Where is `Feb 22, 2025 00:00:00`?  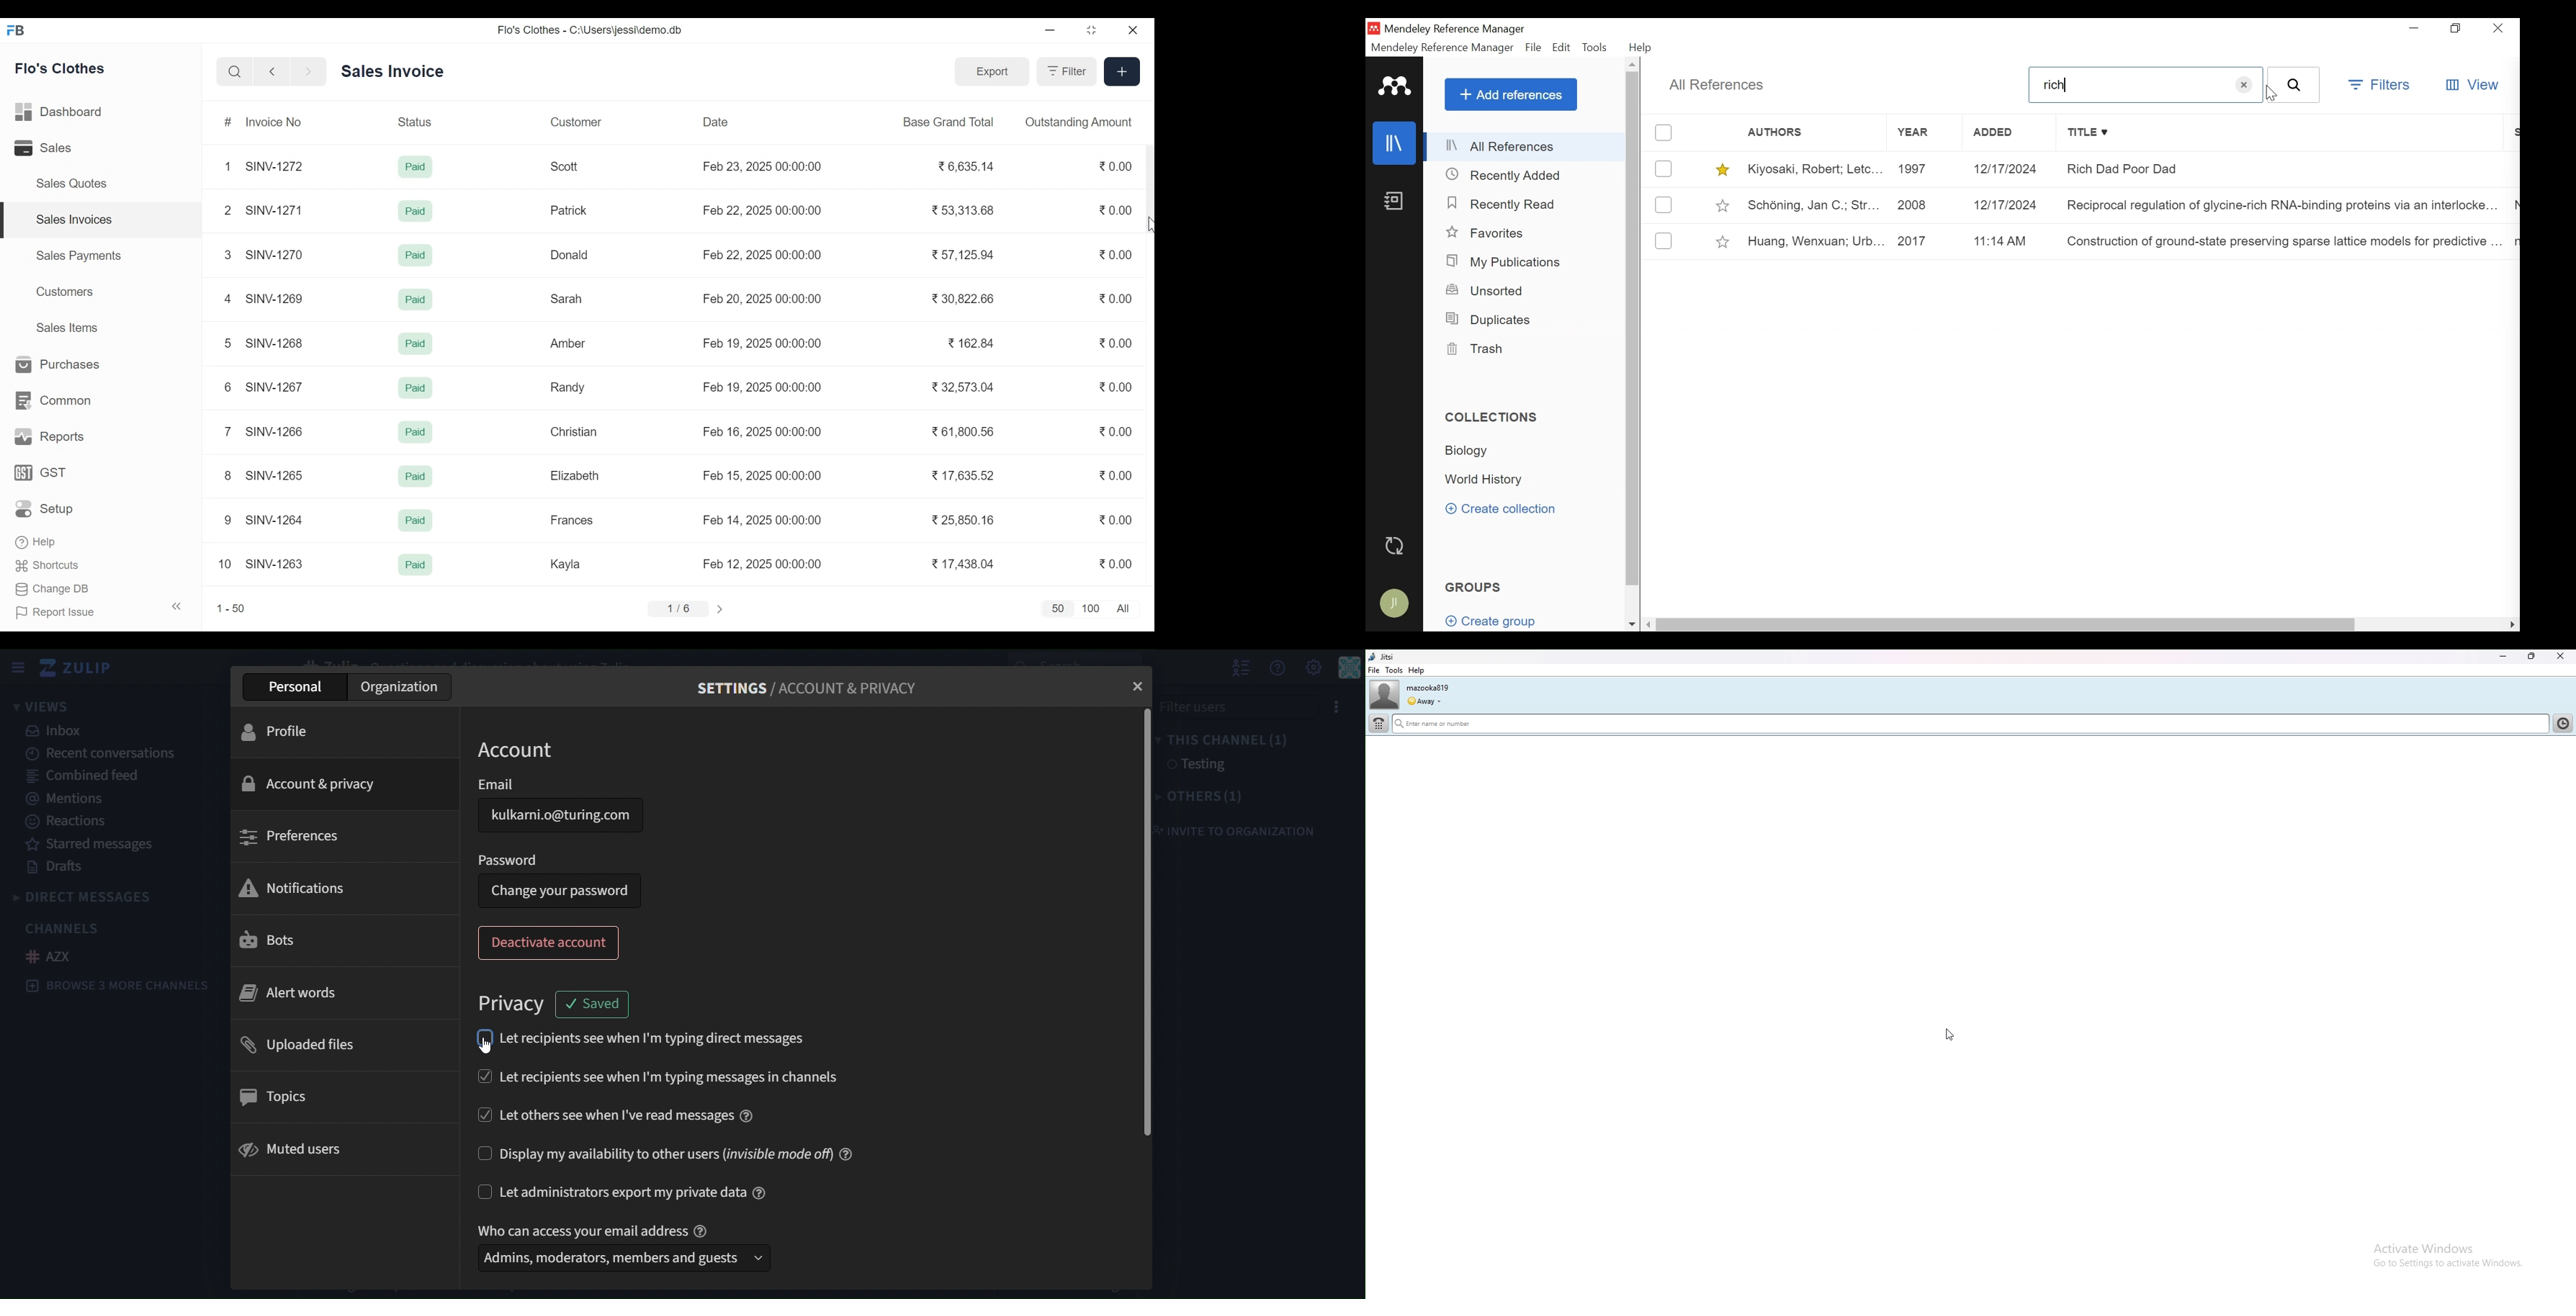 Feb 22, 2025 00:00:00 is located at coordinates (762, 254).